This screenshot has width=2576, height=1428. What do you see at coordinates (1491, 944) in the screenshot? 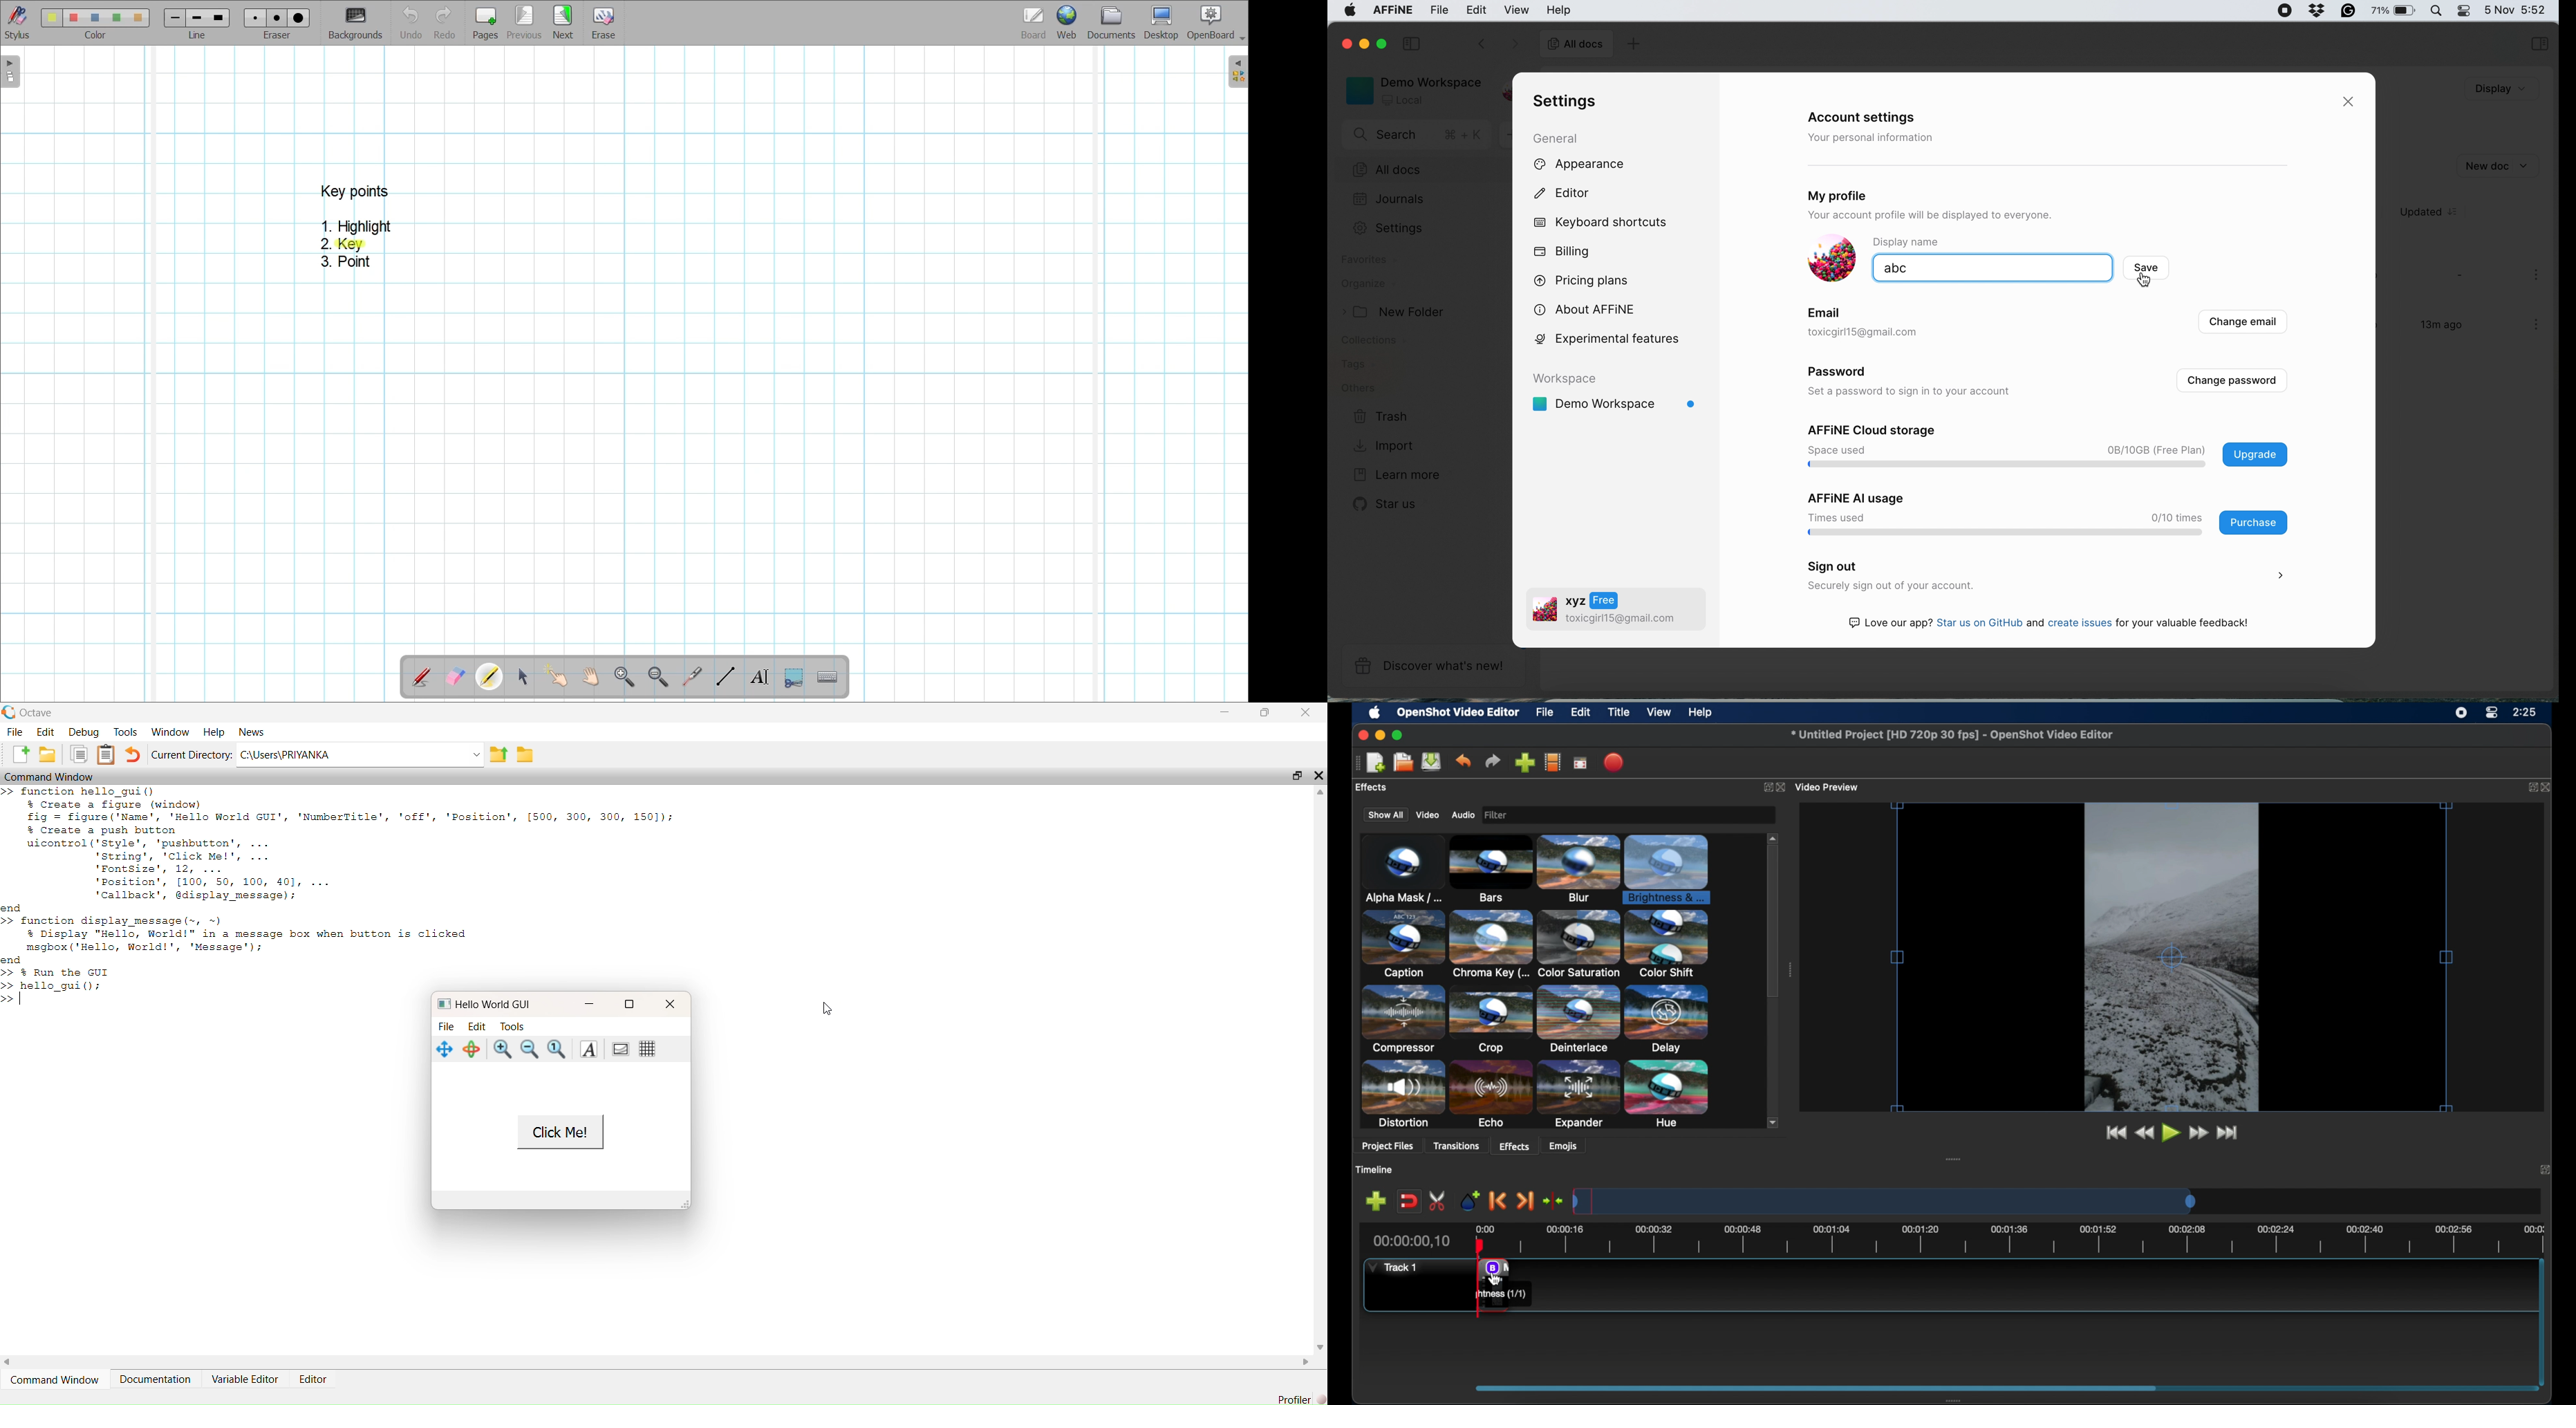
I see `chroma key` at bounding box center [1491, 944].